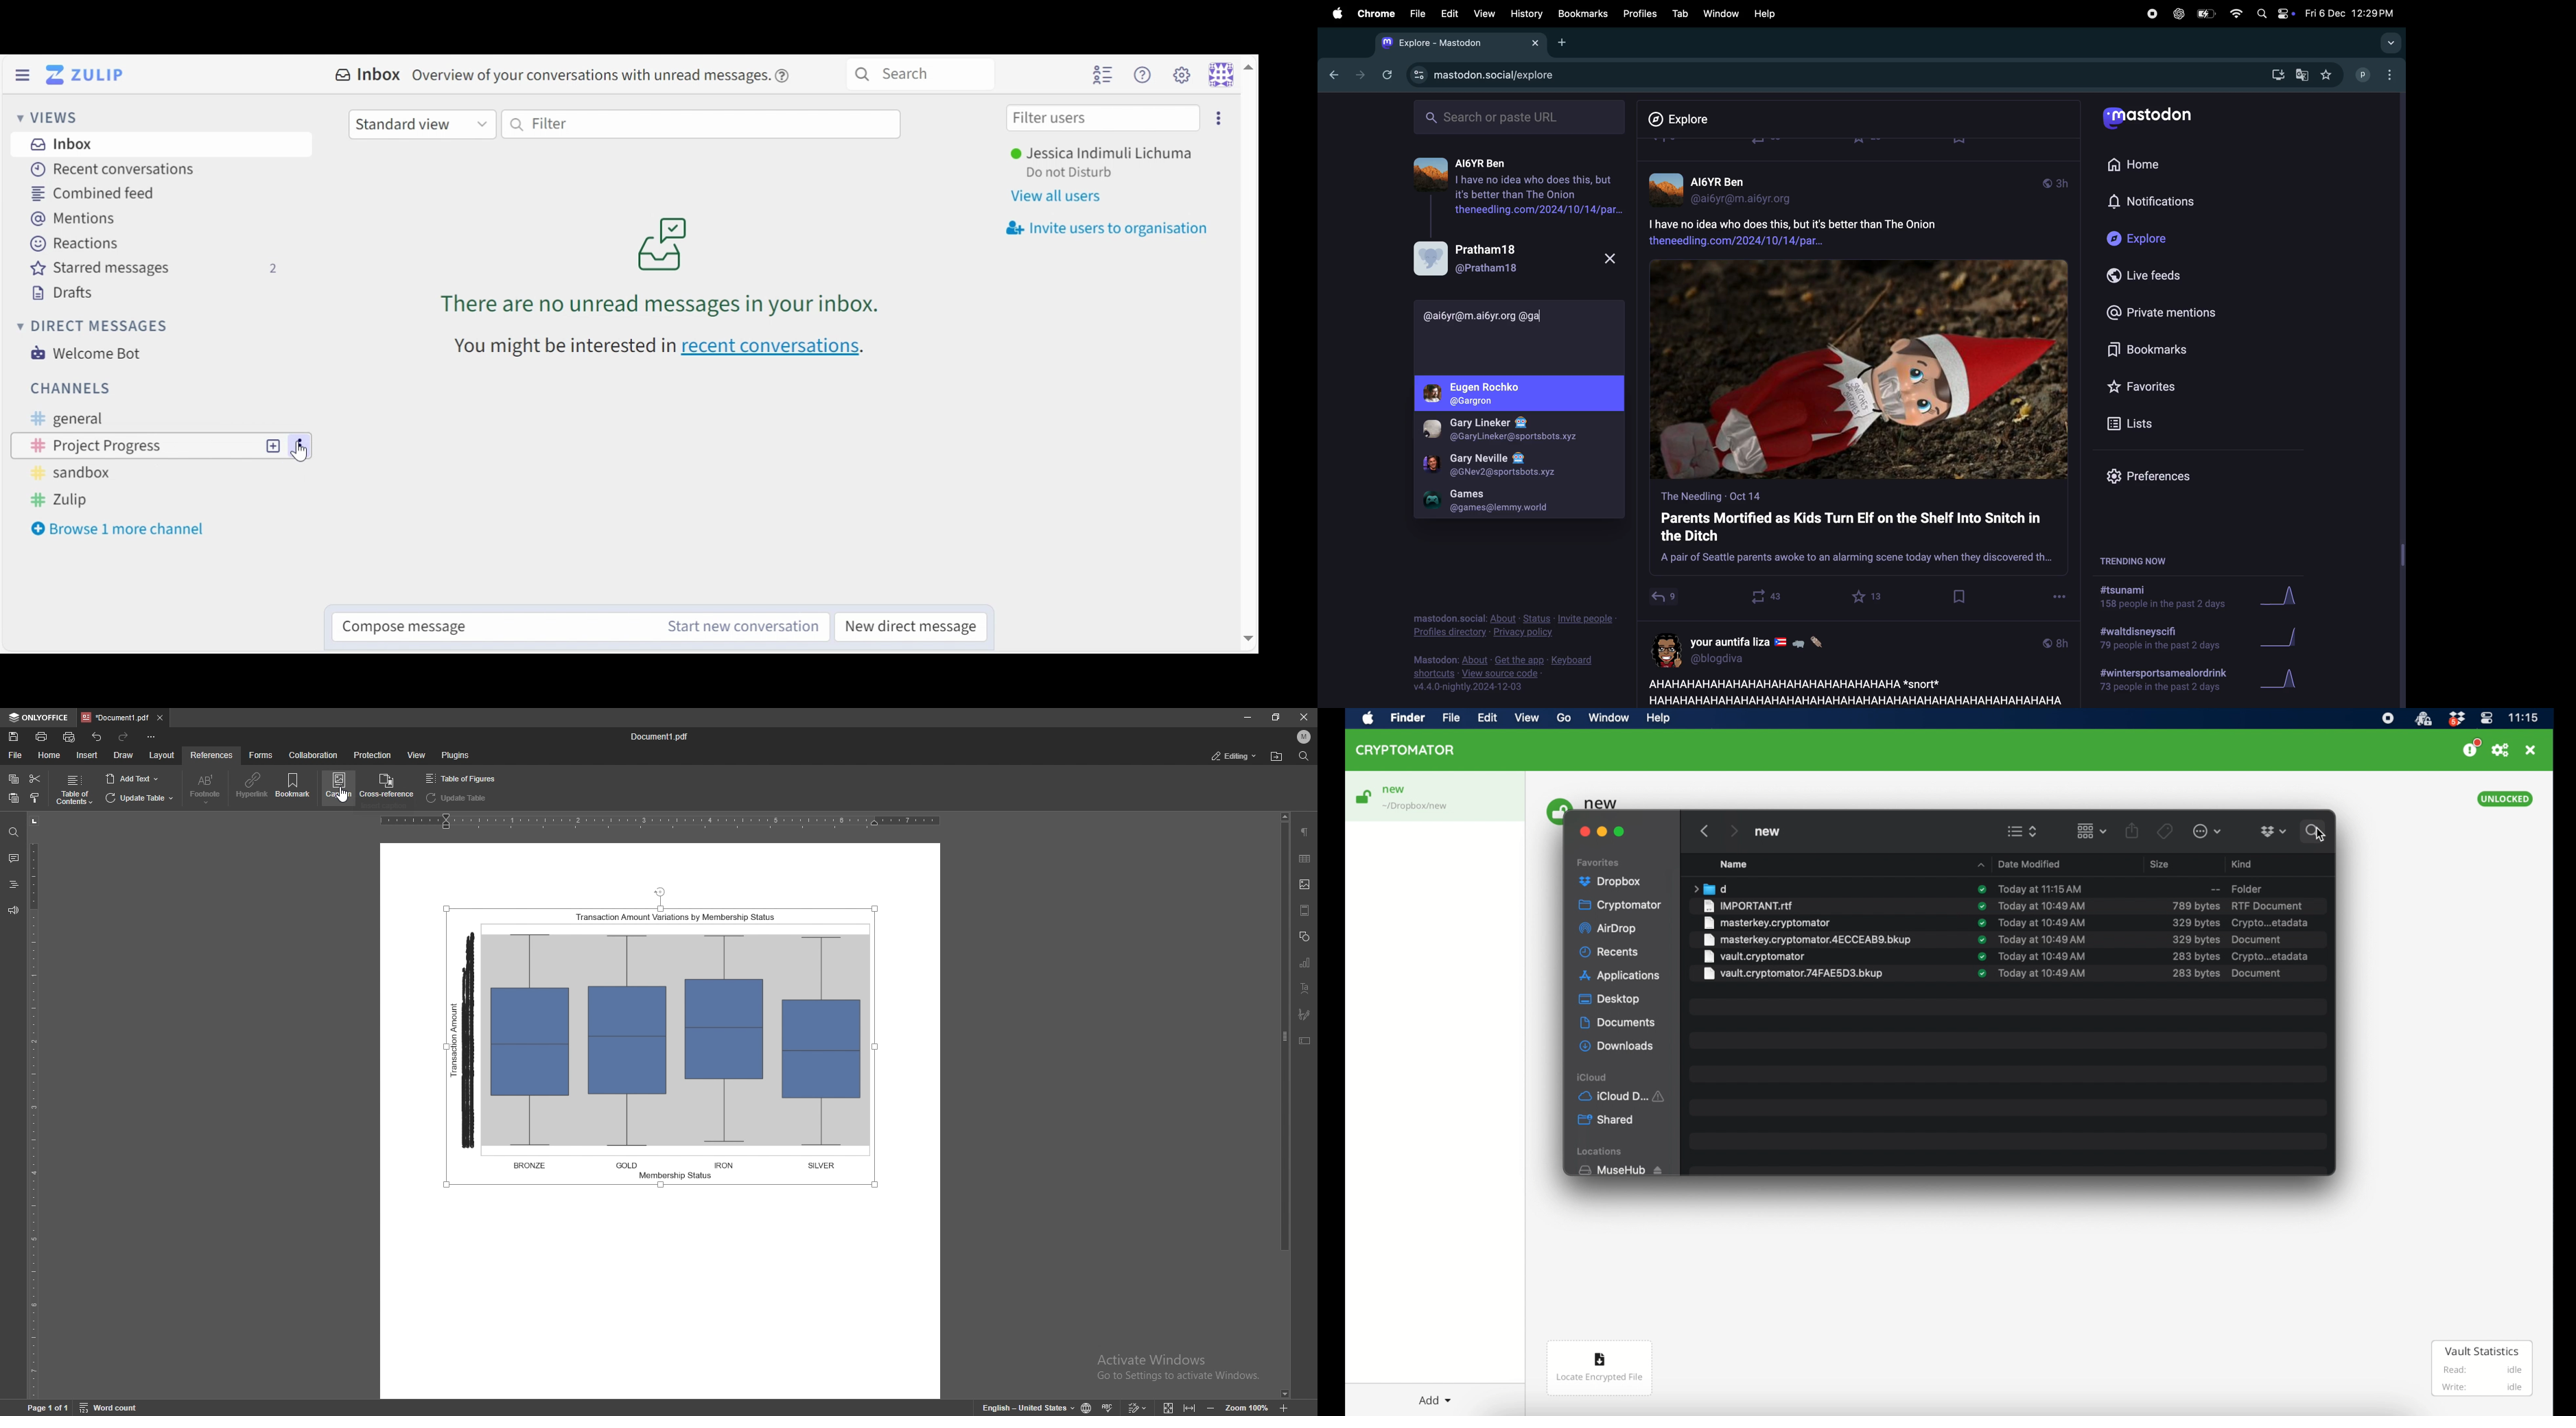 This screenshot has height=1428, width=2576. Describe the element at coordinates (14, 884) in the screenshot. I see `headings` at that location.